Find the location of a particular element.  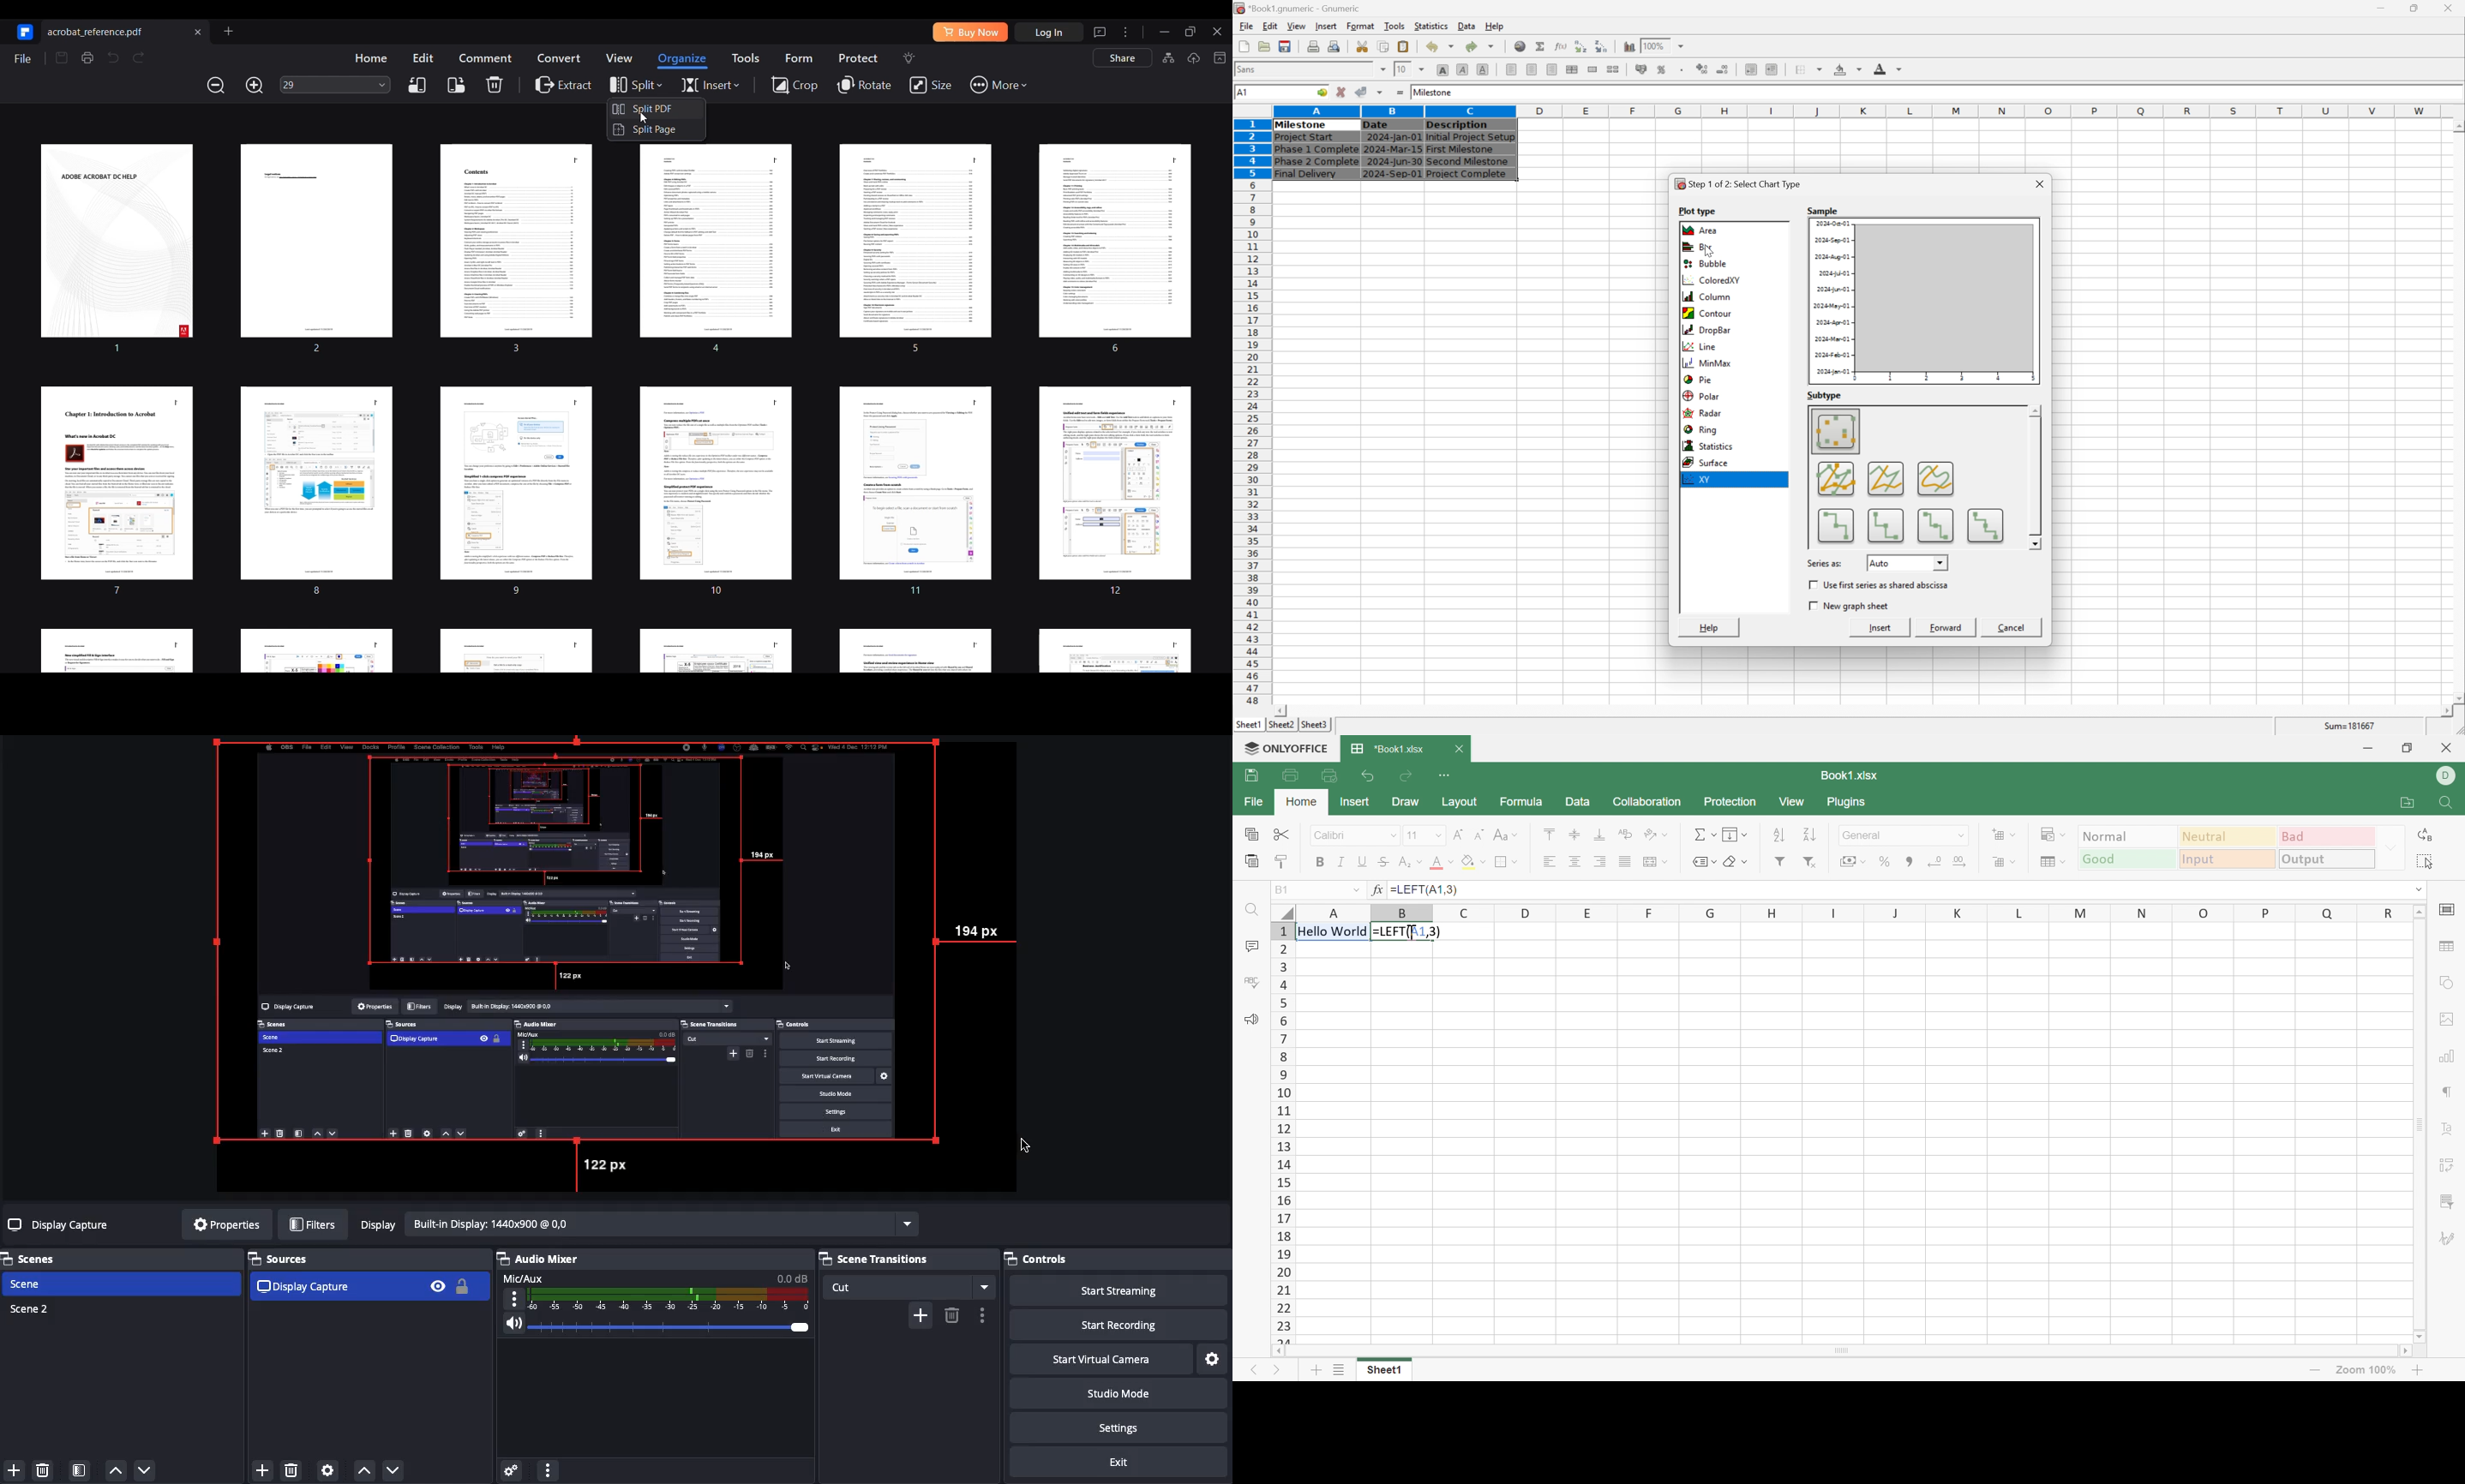

Summation is located at coordinates (1705, 835).